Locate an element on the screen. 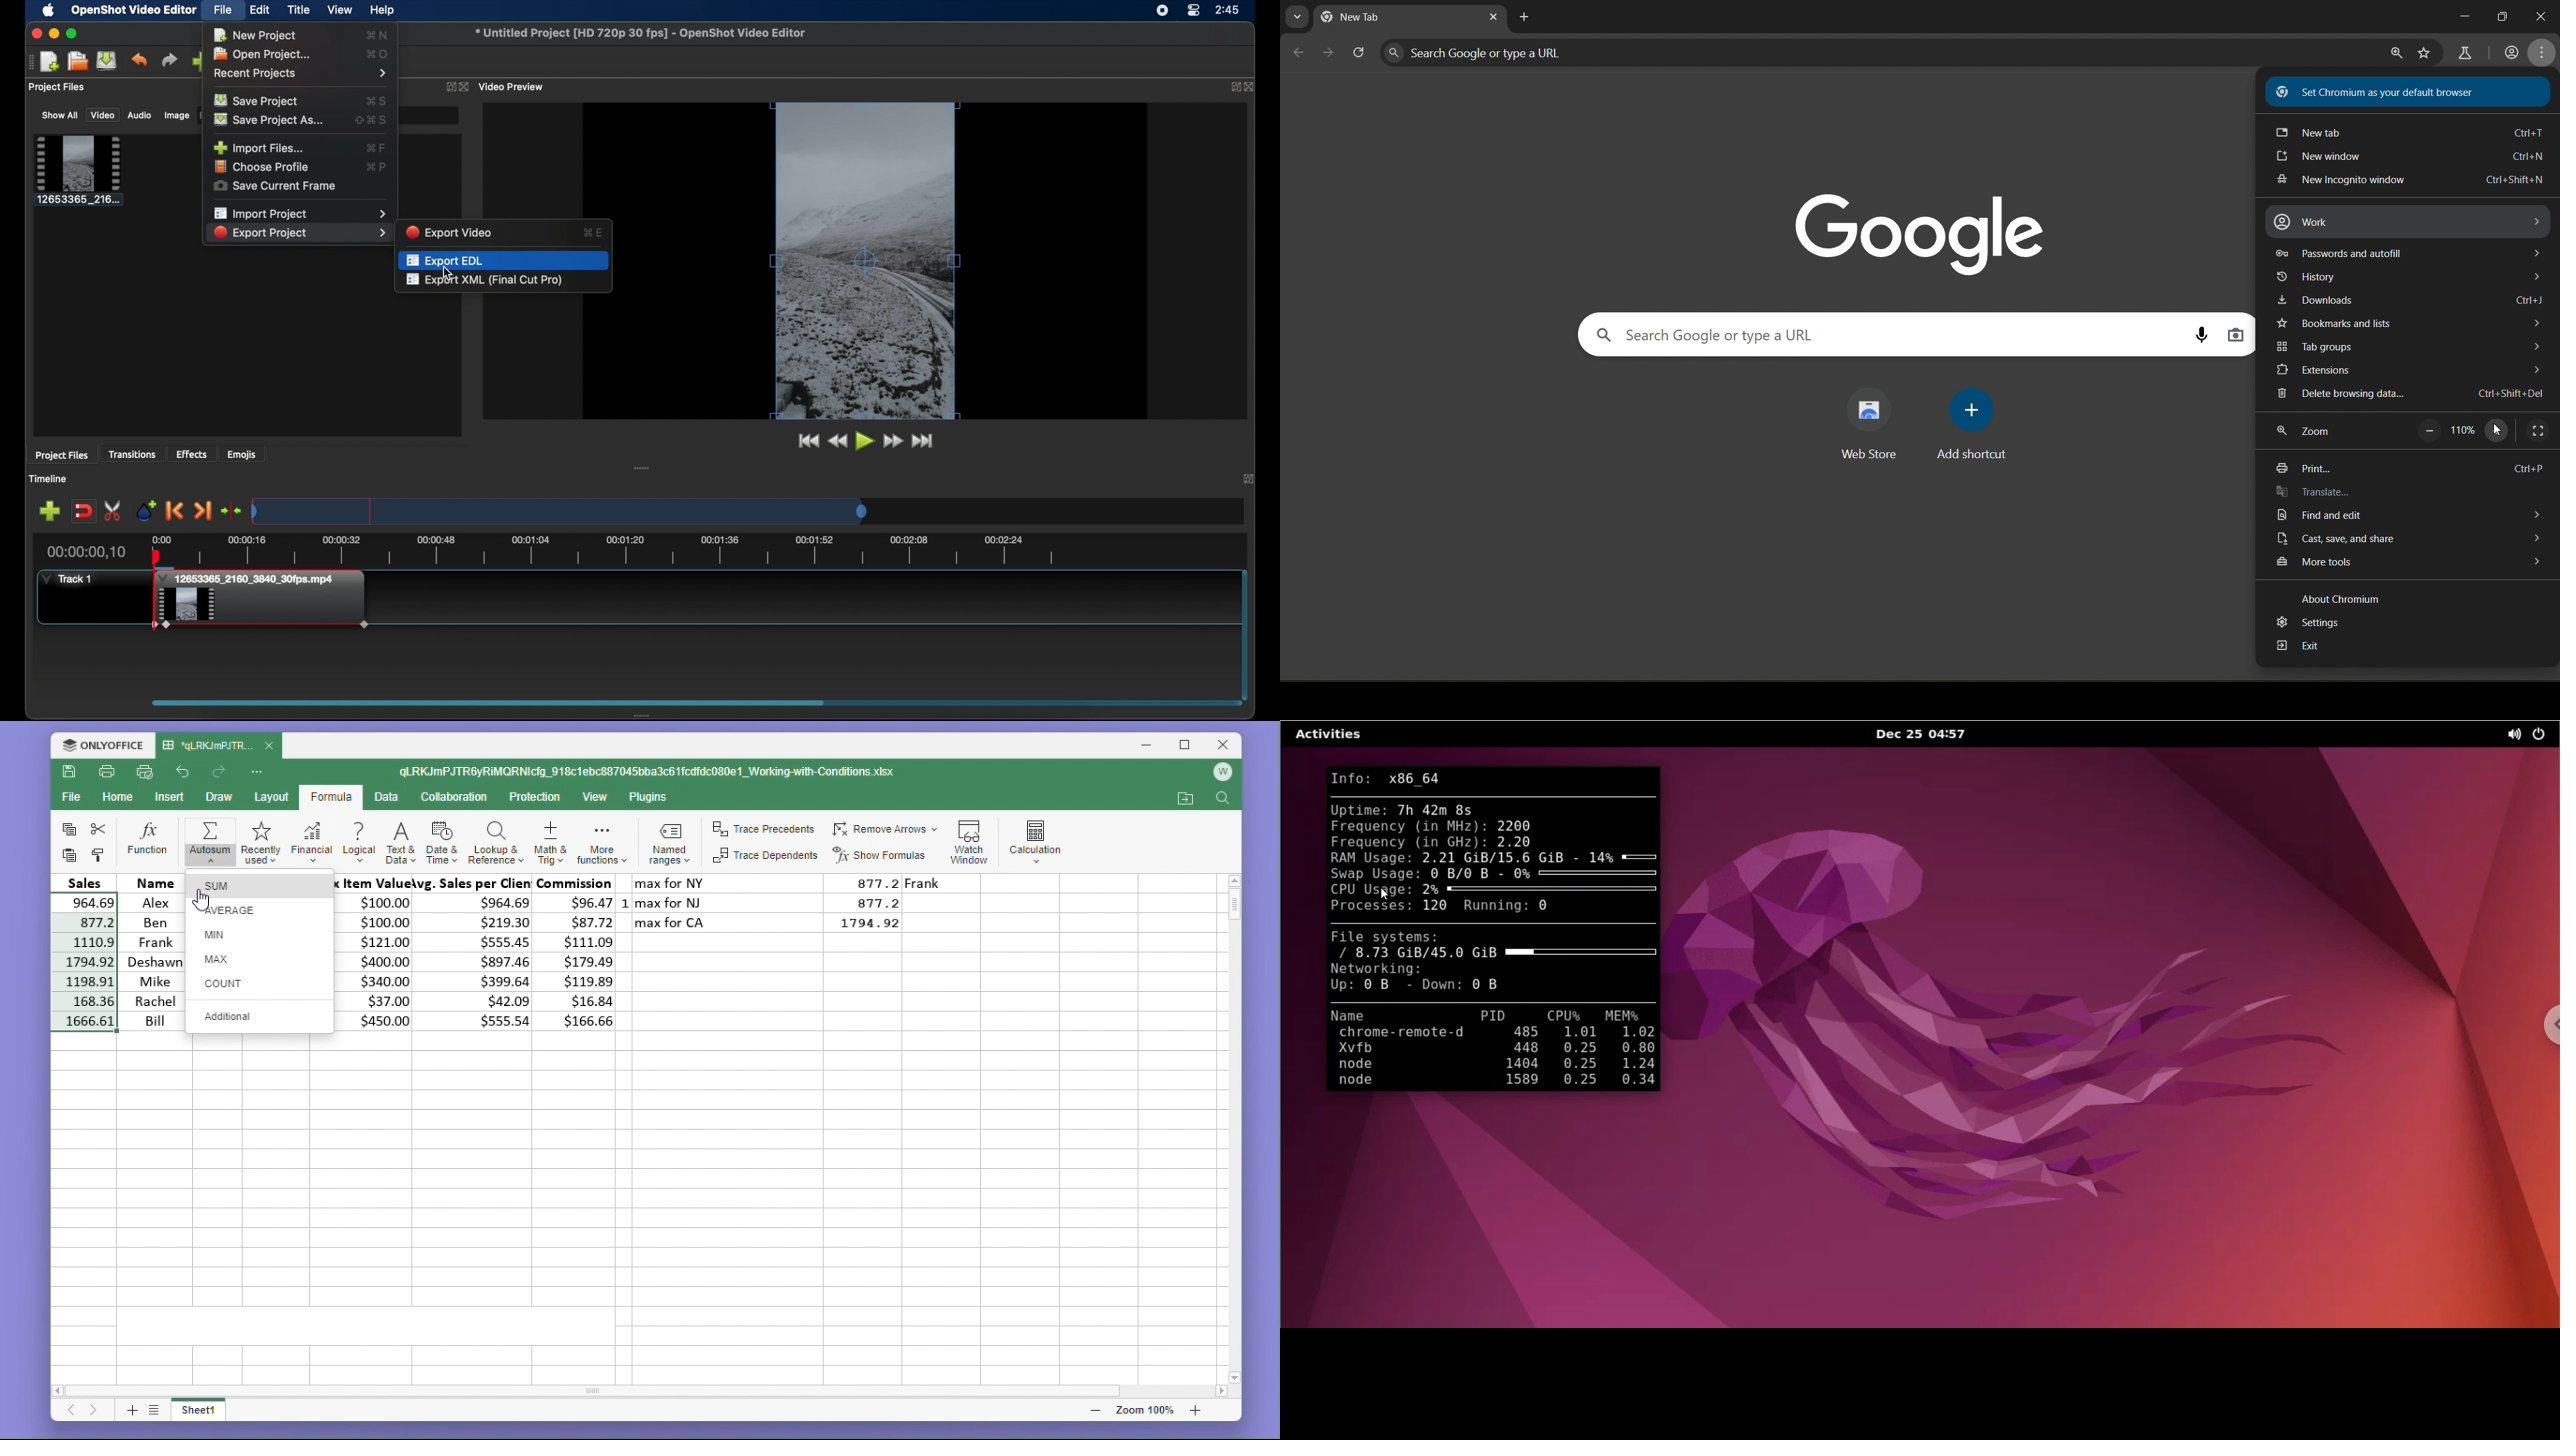 The width and height of the screenshot is (2576, 1456). current tab is located at coordinates (1379, 18).